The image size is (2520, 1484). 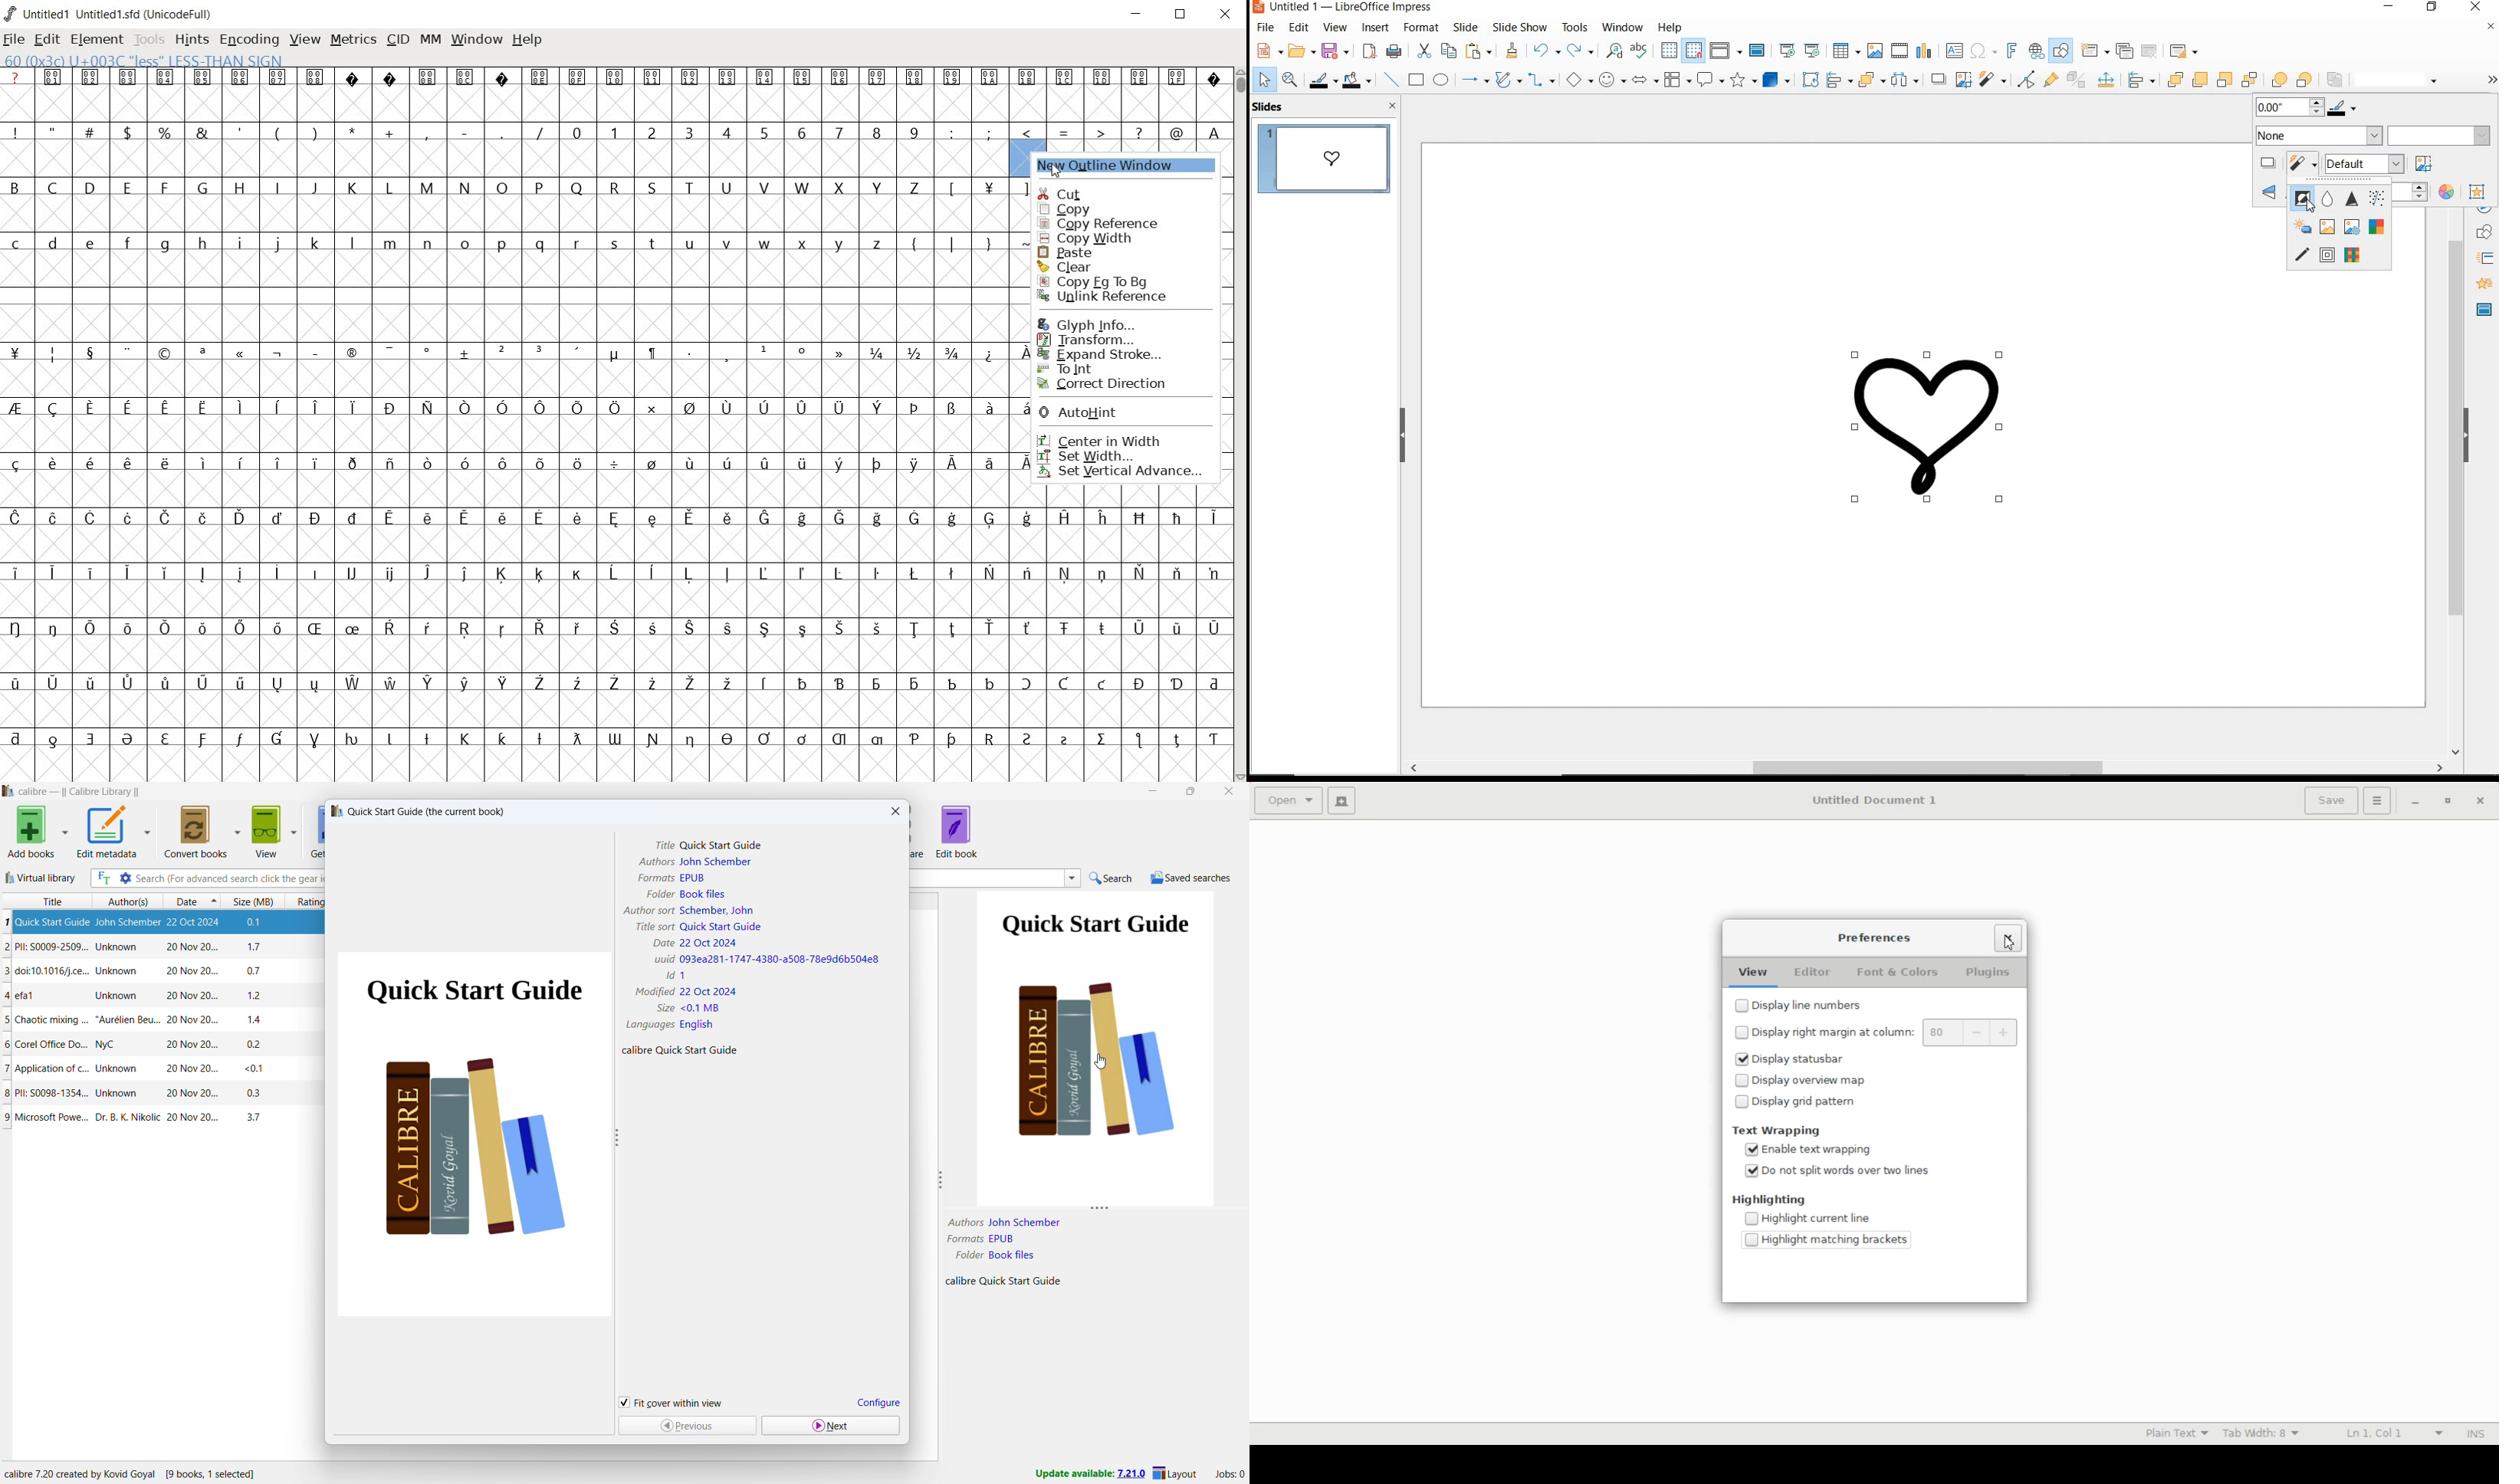 I want to click on Untitled1 Untitled1.sfd (UnicodeFull), so click(x=112, y=14).